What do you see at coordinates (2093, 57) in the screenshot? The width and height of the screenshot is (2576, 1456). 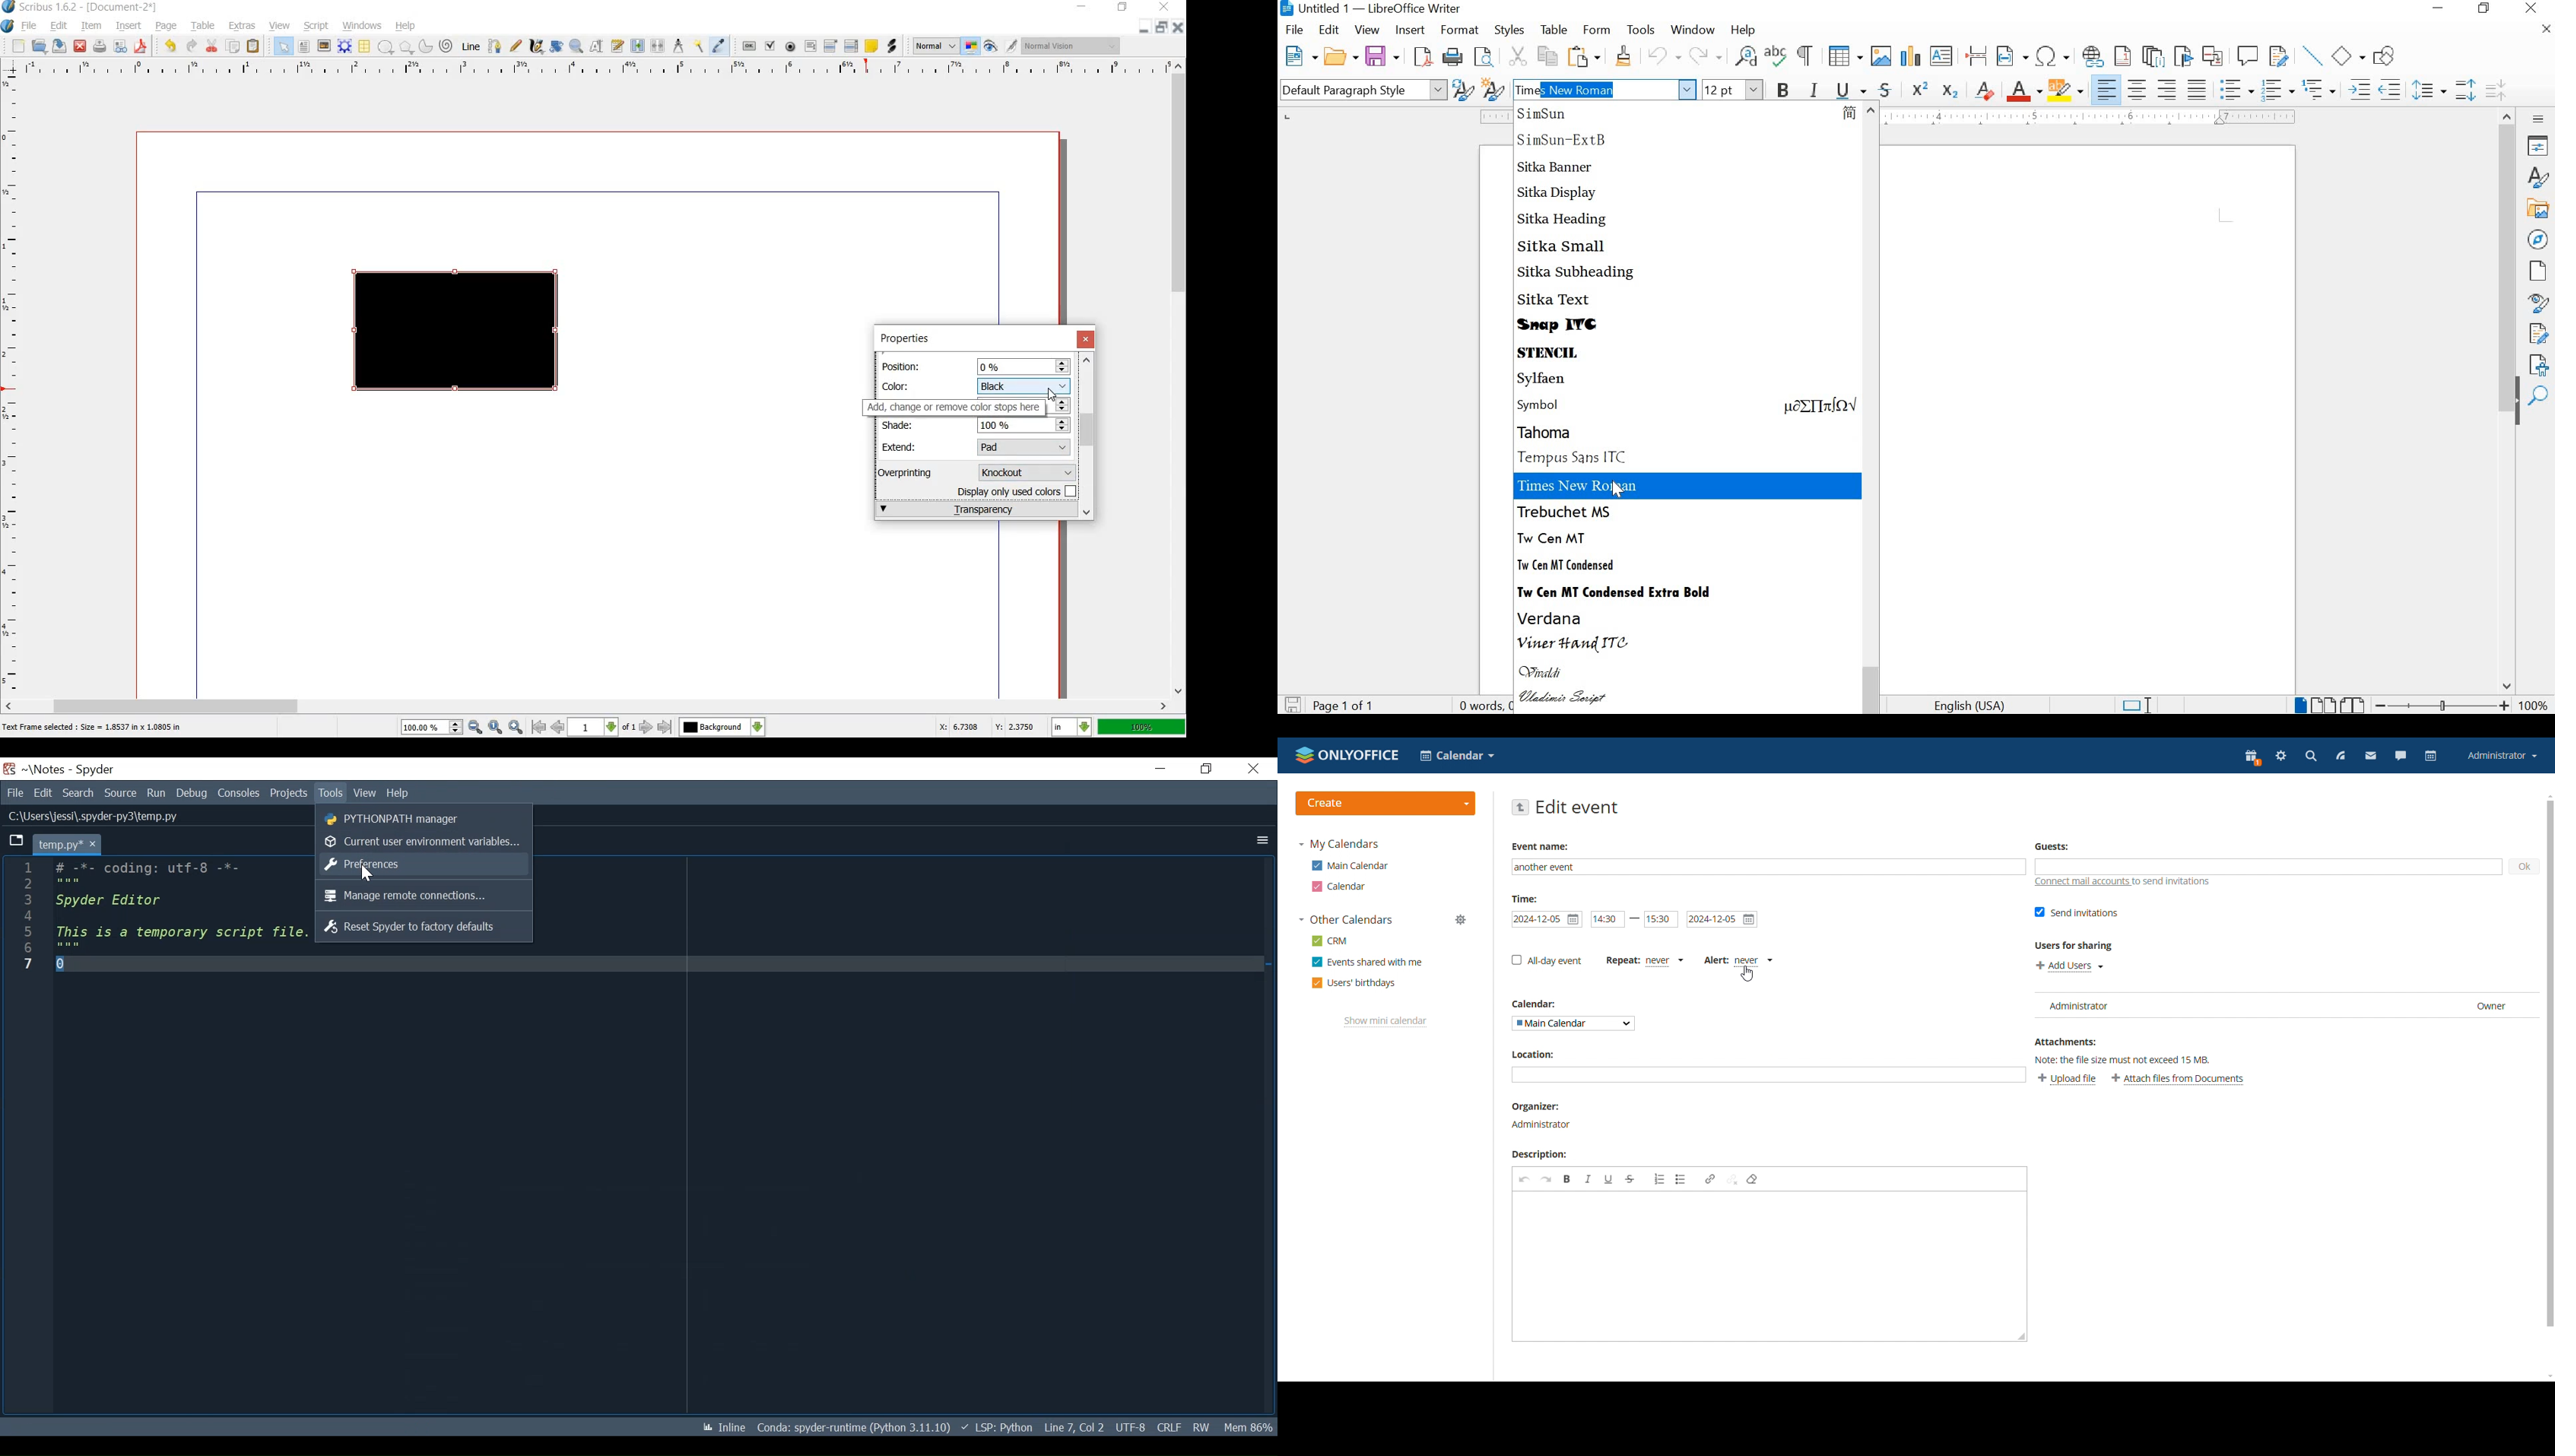 I see `INSERT HYPERLINK` at bounding box center [2093, 57].